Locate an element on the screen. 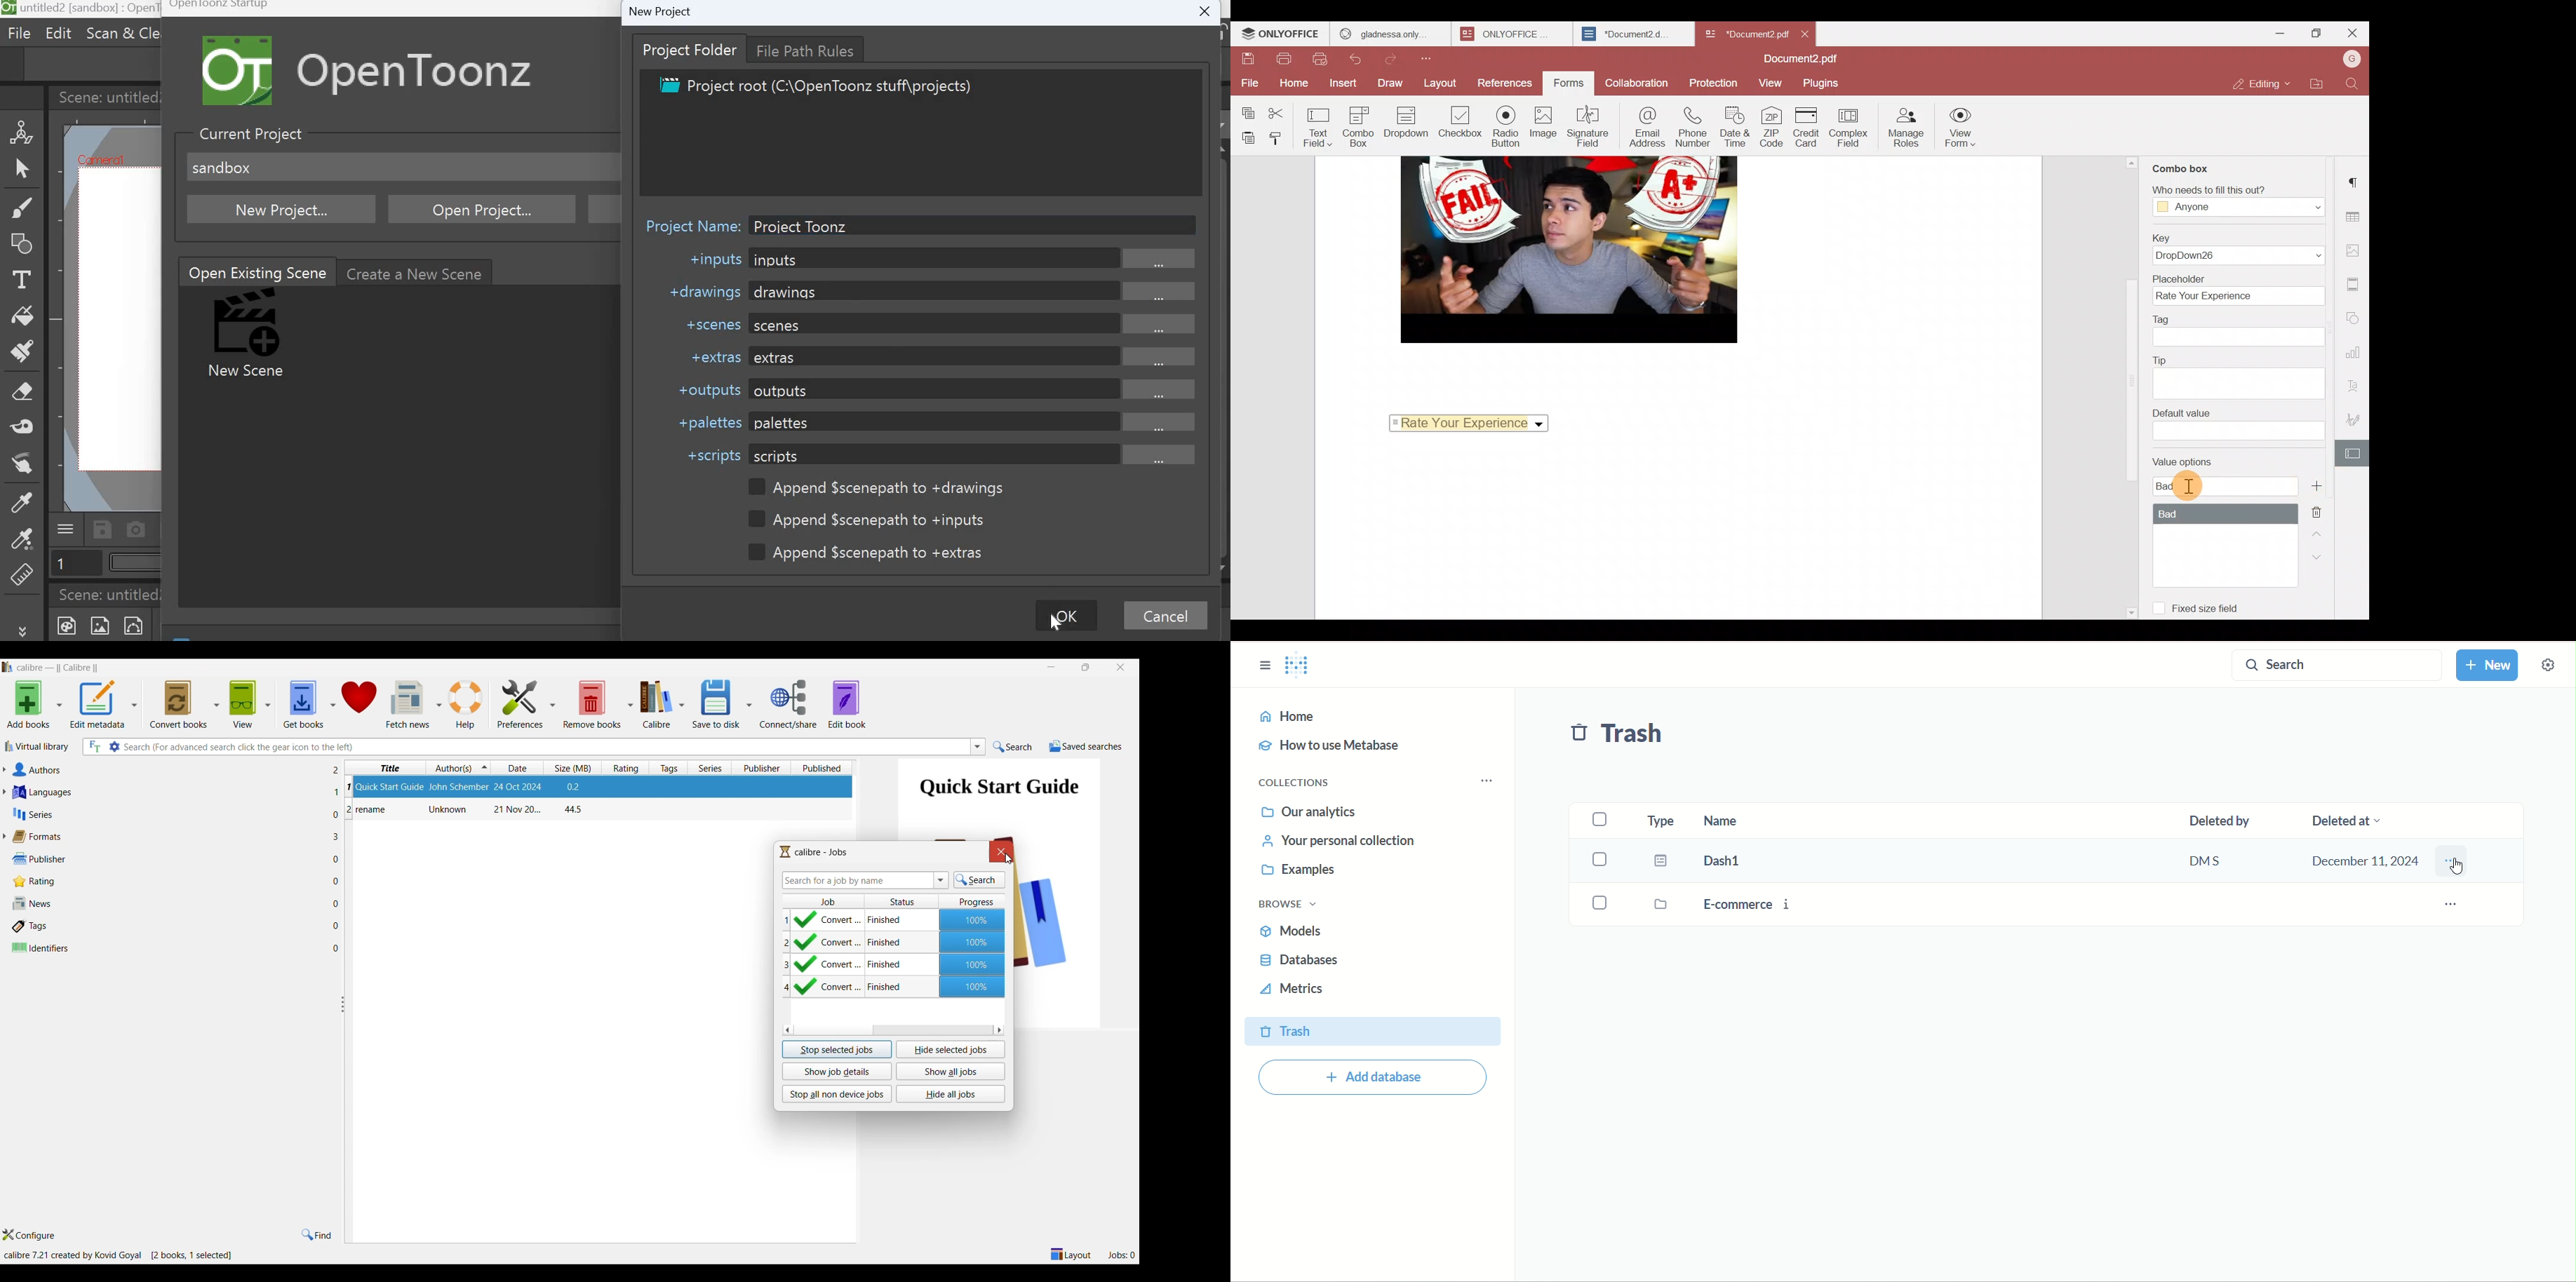 The image size is (2576, 1288). Insert is located at coordinates (1340, 83).